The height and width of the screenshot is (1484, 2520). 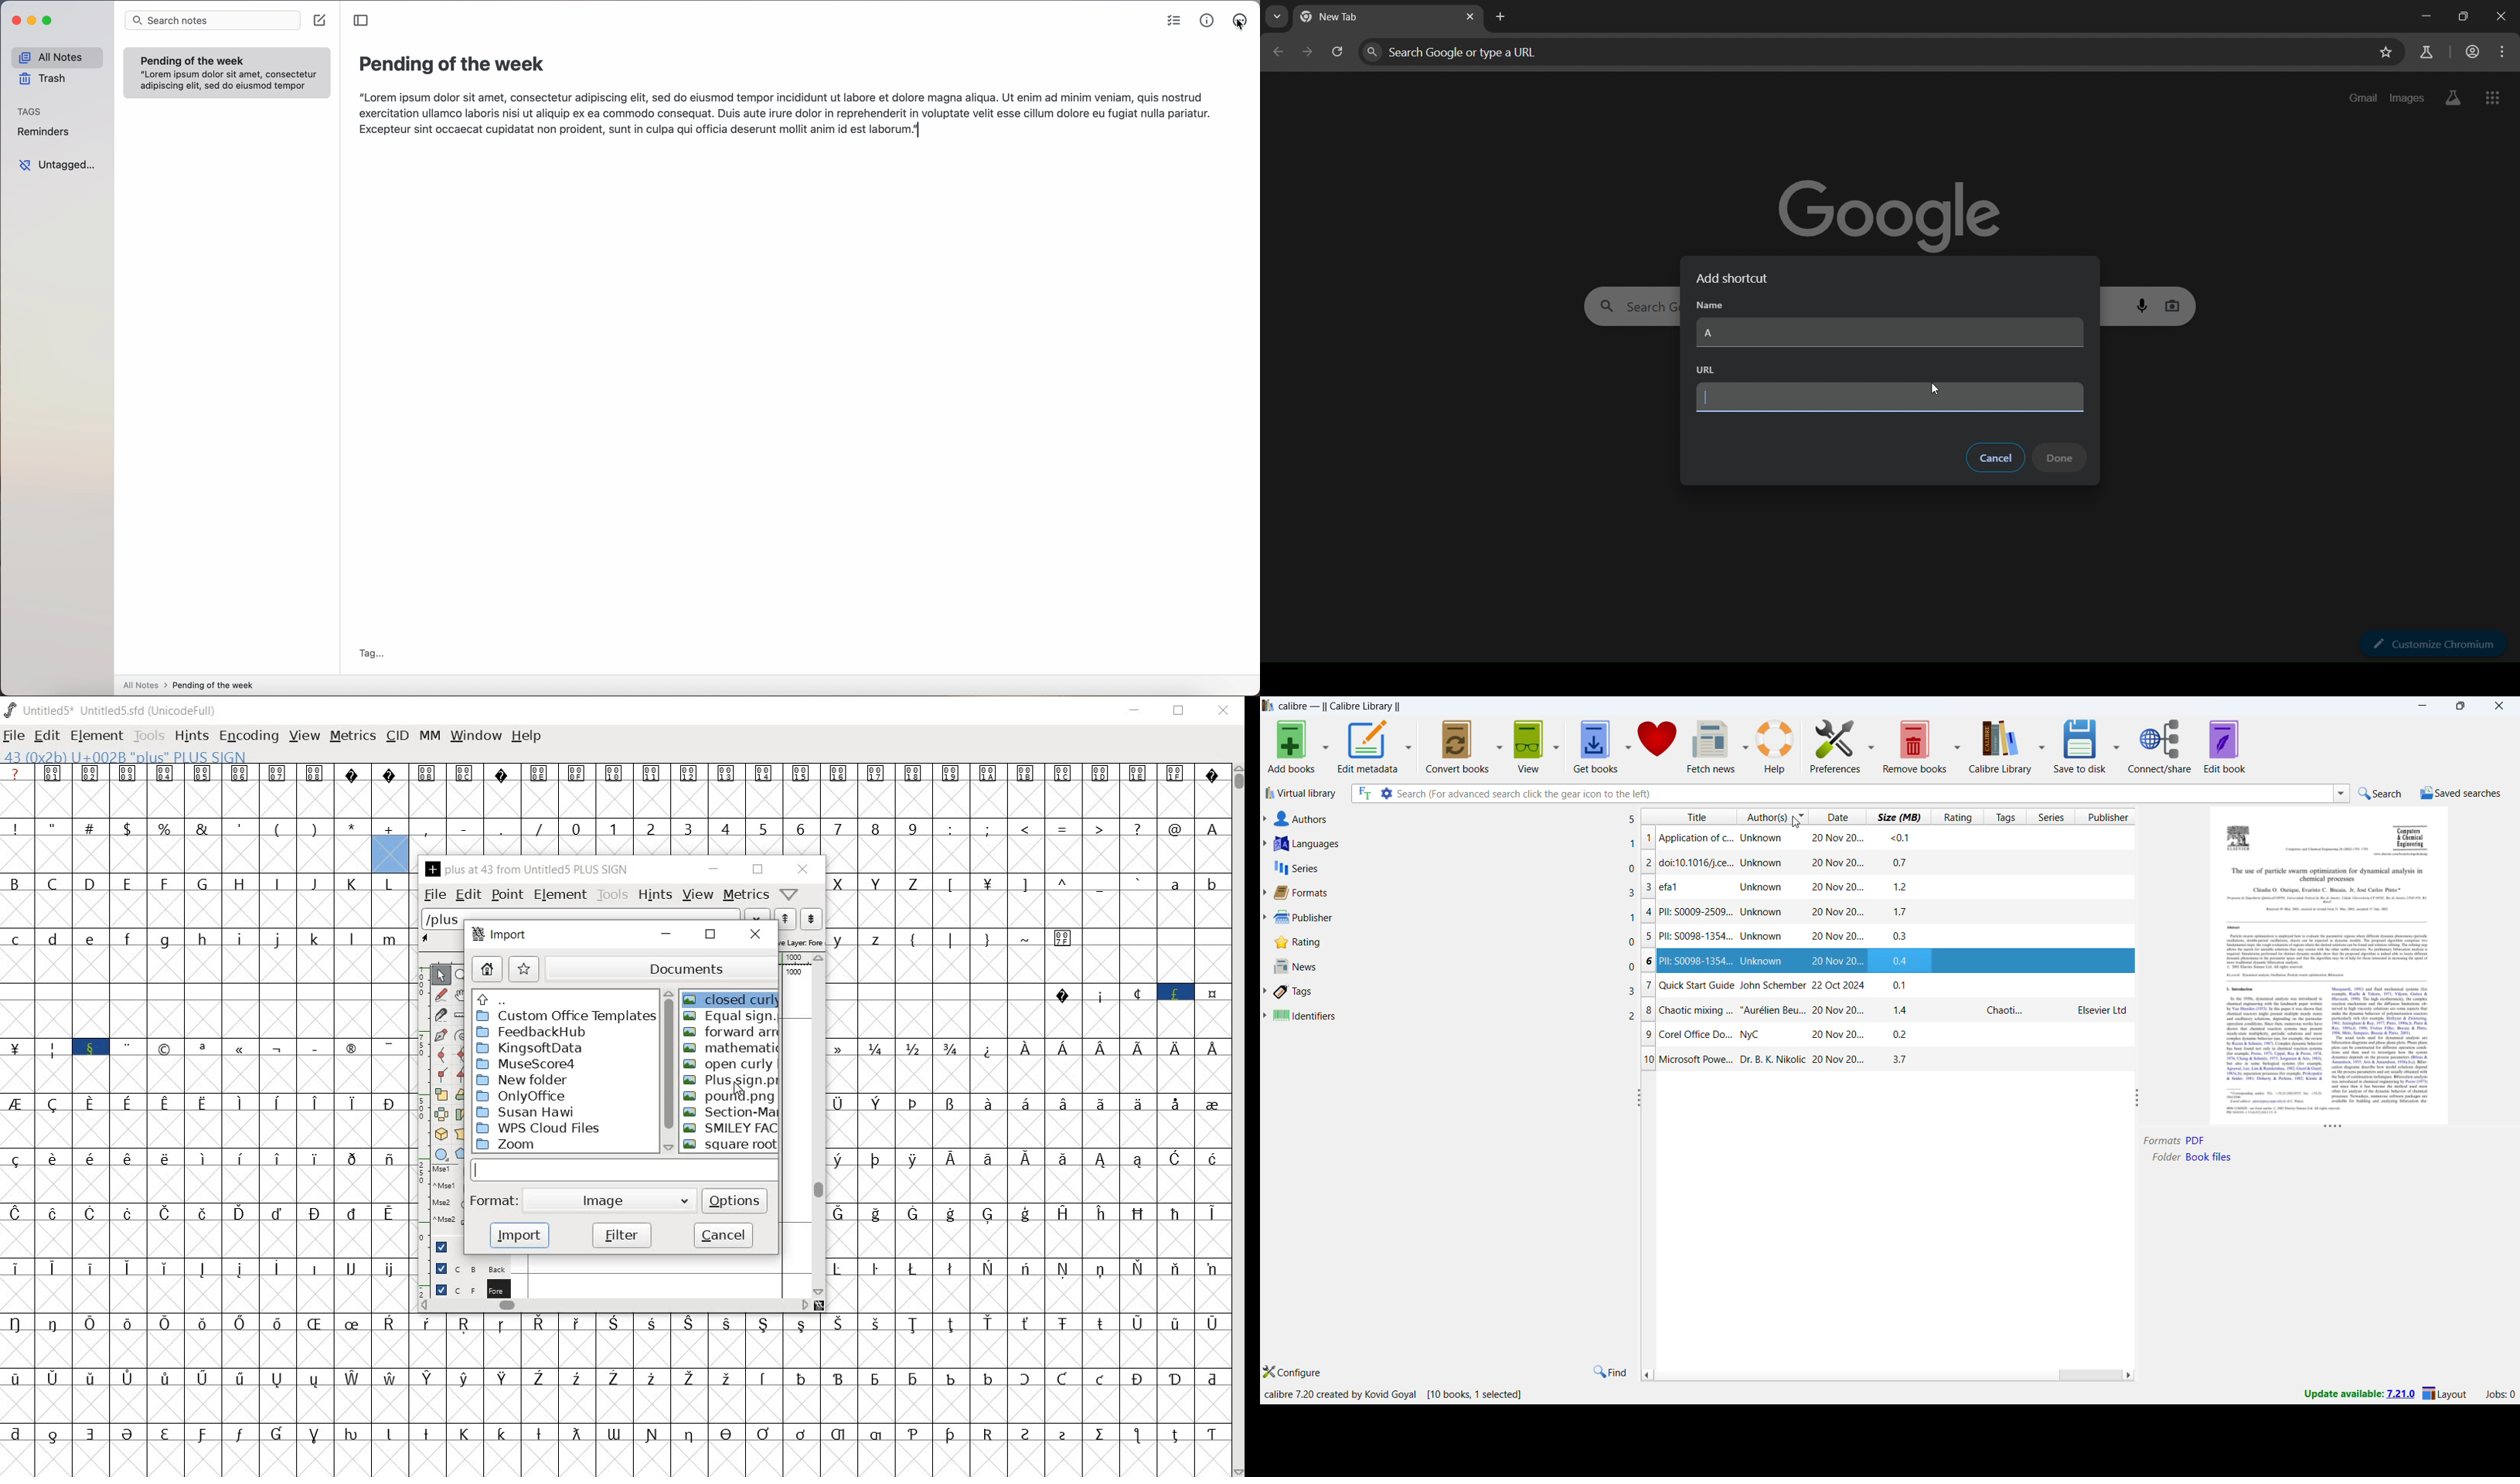 I want to click on virtual library, so click(x=1299, y=793).